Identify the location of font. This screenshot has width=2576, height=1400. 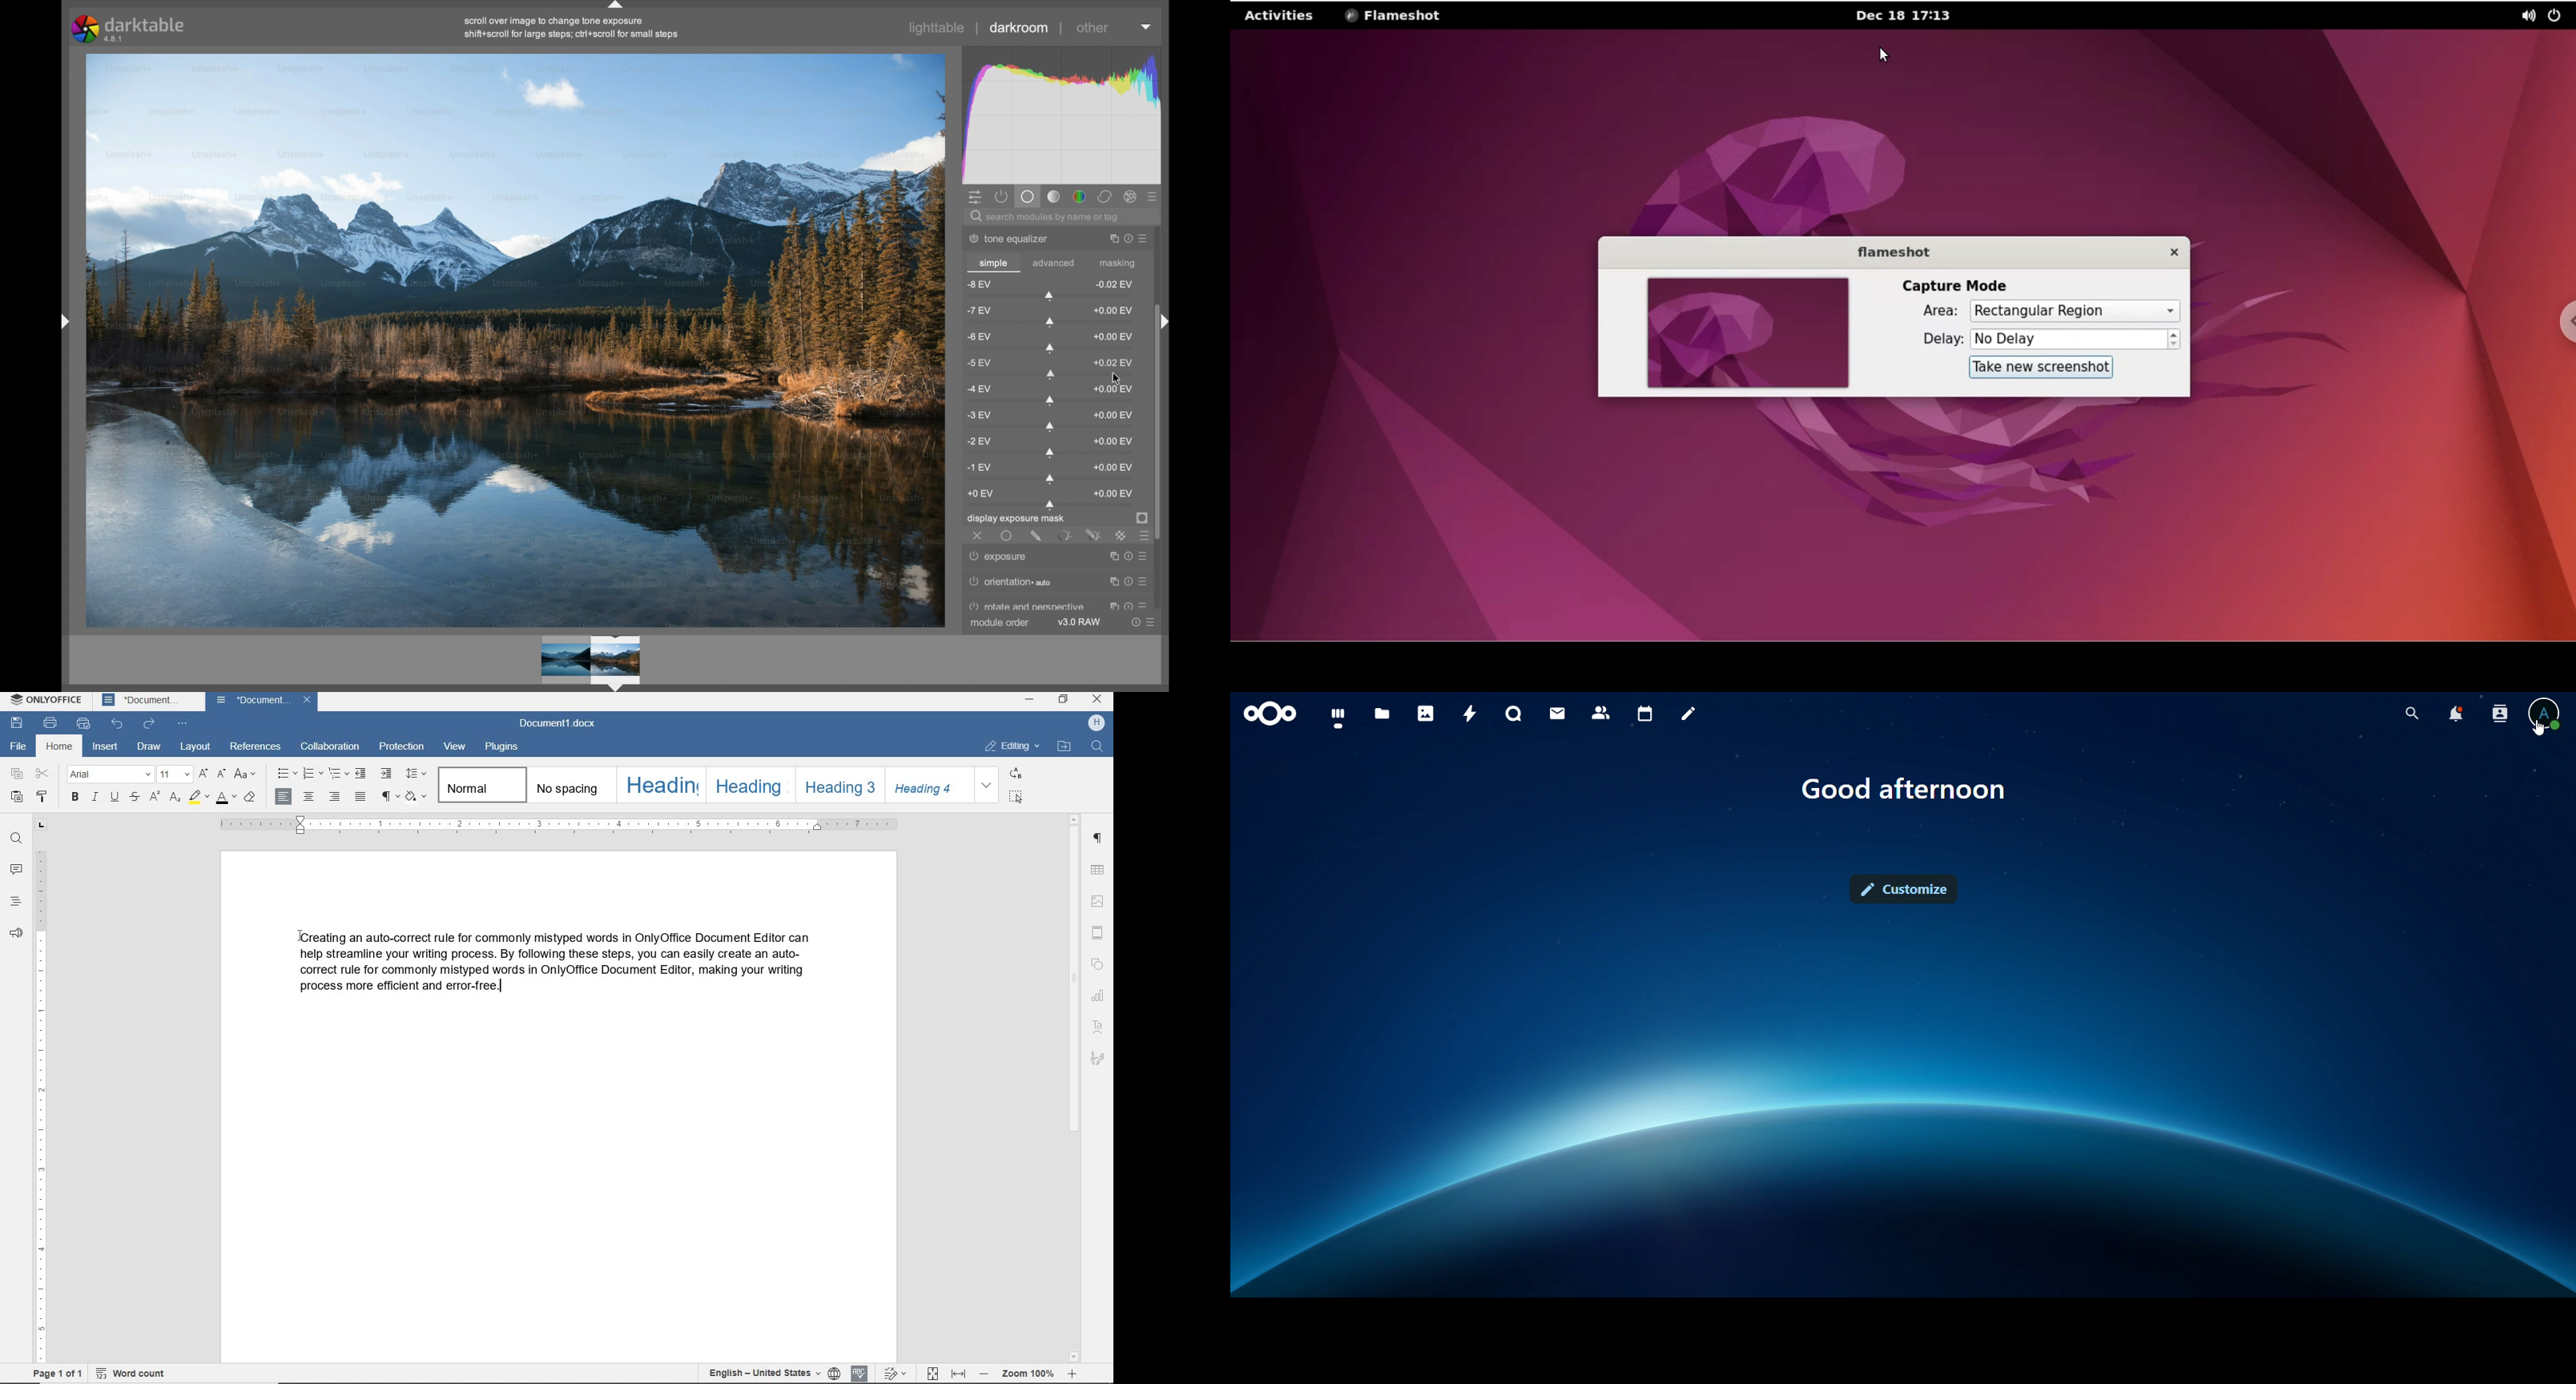
(109, 773).